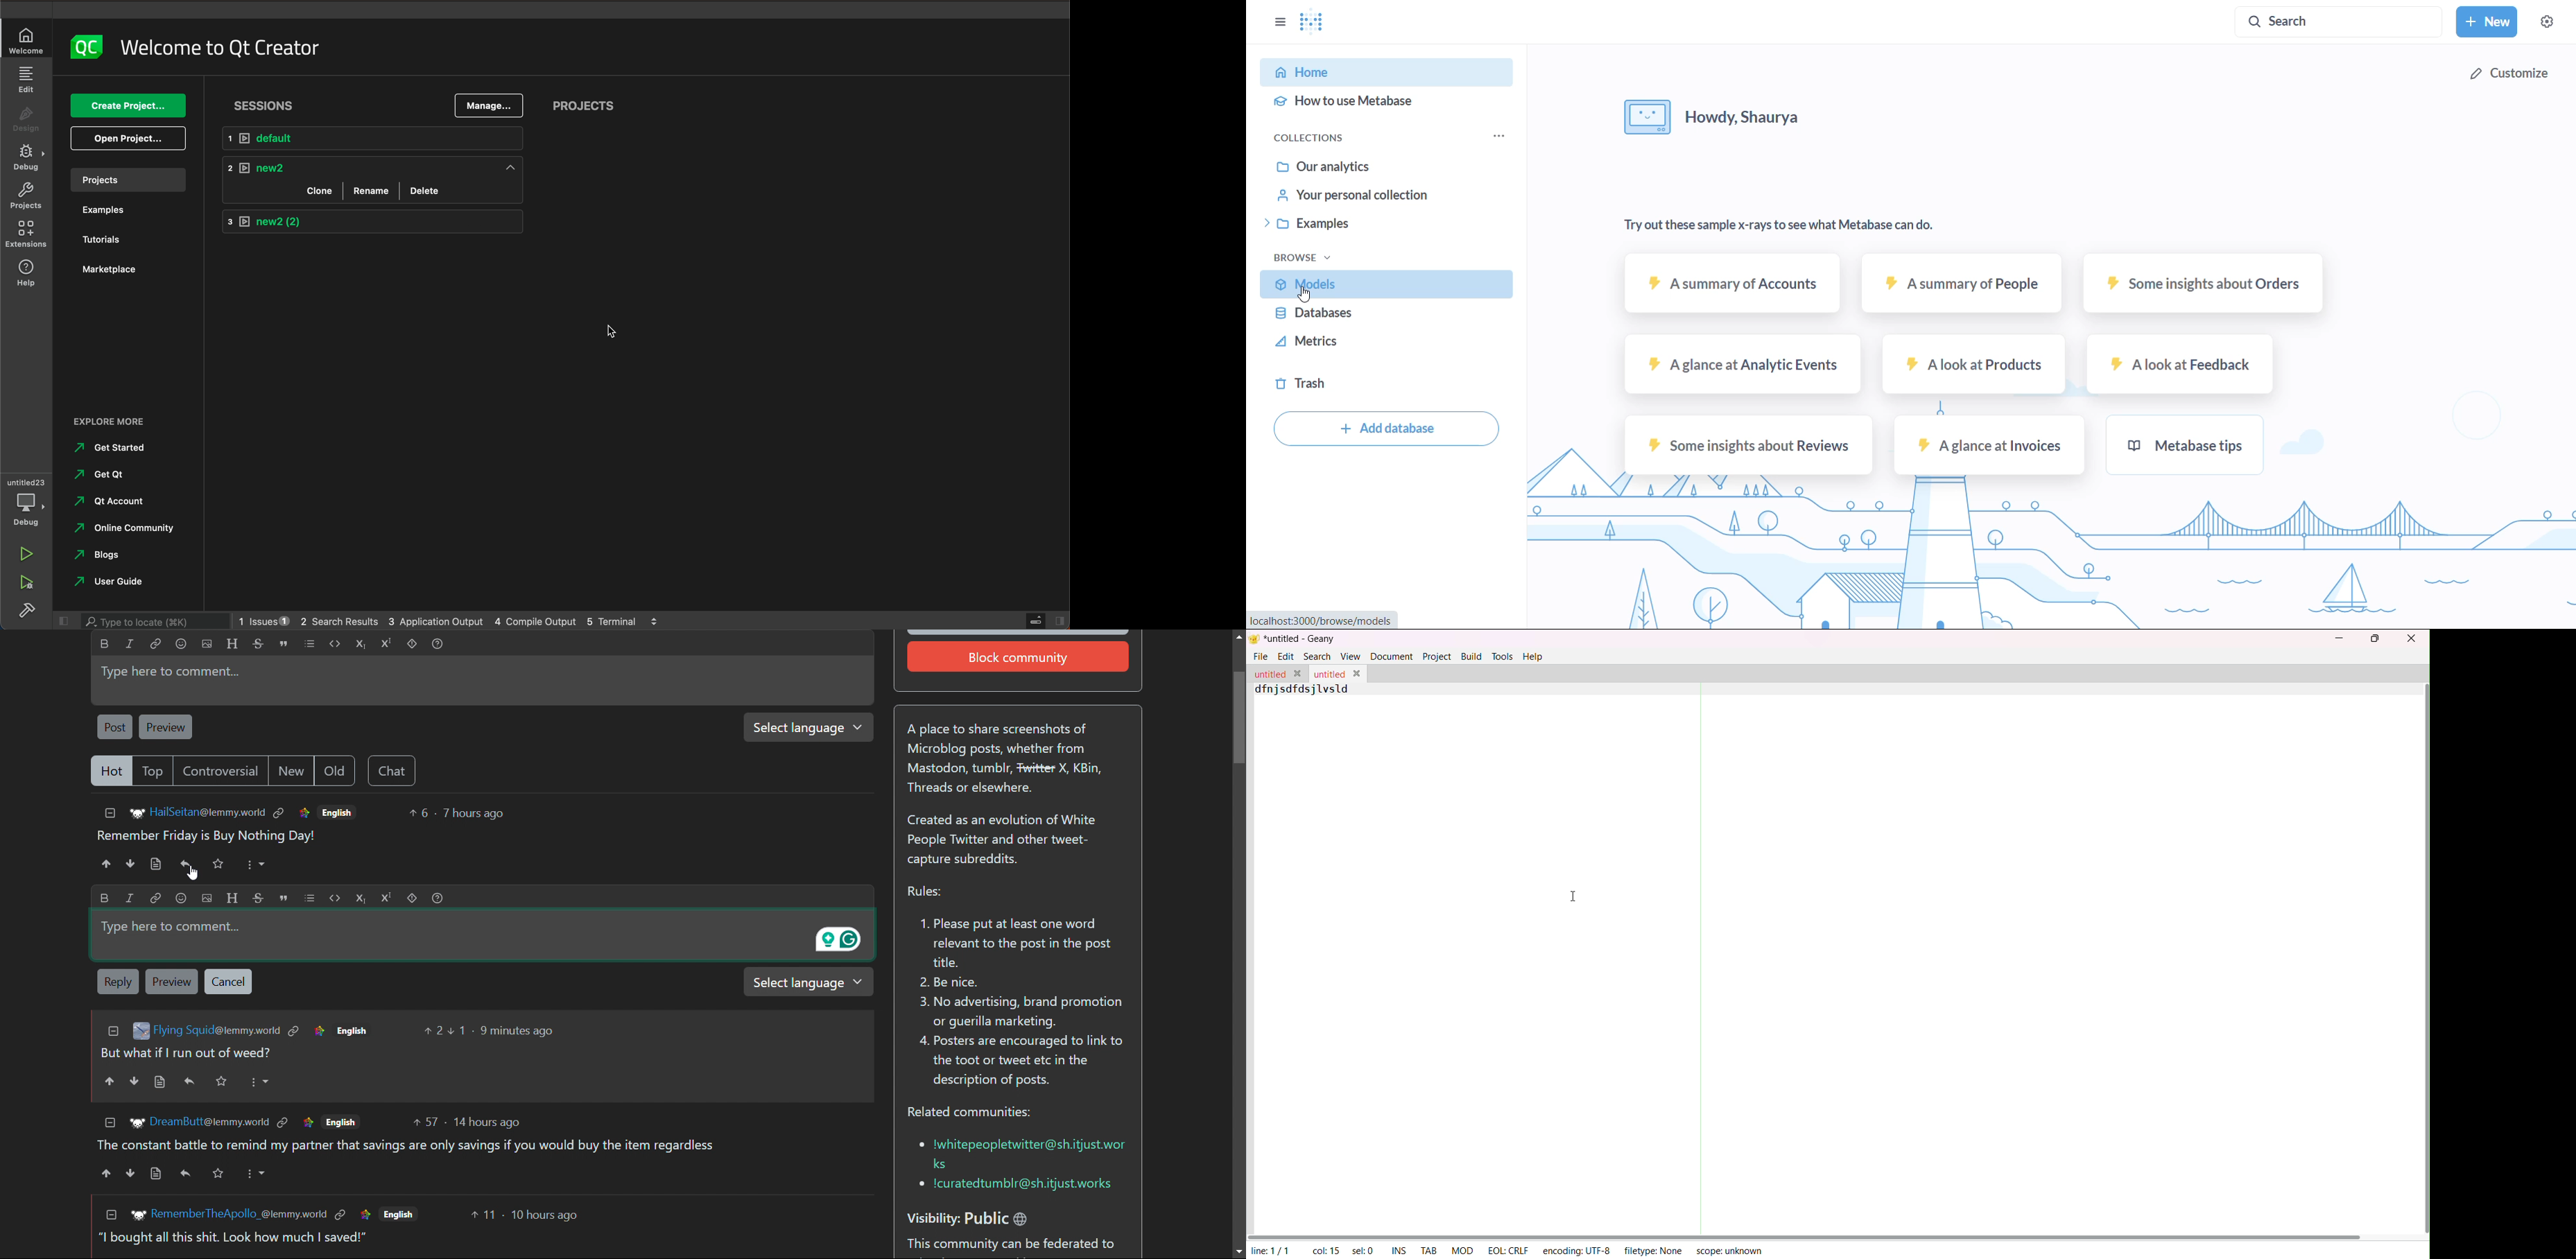  I want to click on Rules:, so click(922, 892).